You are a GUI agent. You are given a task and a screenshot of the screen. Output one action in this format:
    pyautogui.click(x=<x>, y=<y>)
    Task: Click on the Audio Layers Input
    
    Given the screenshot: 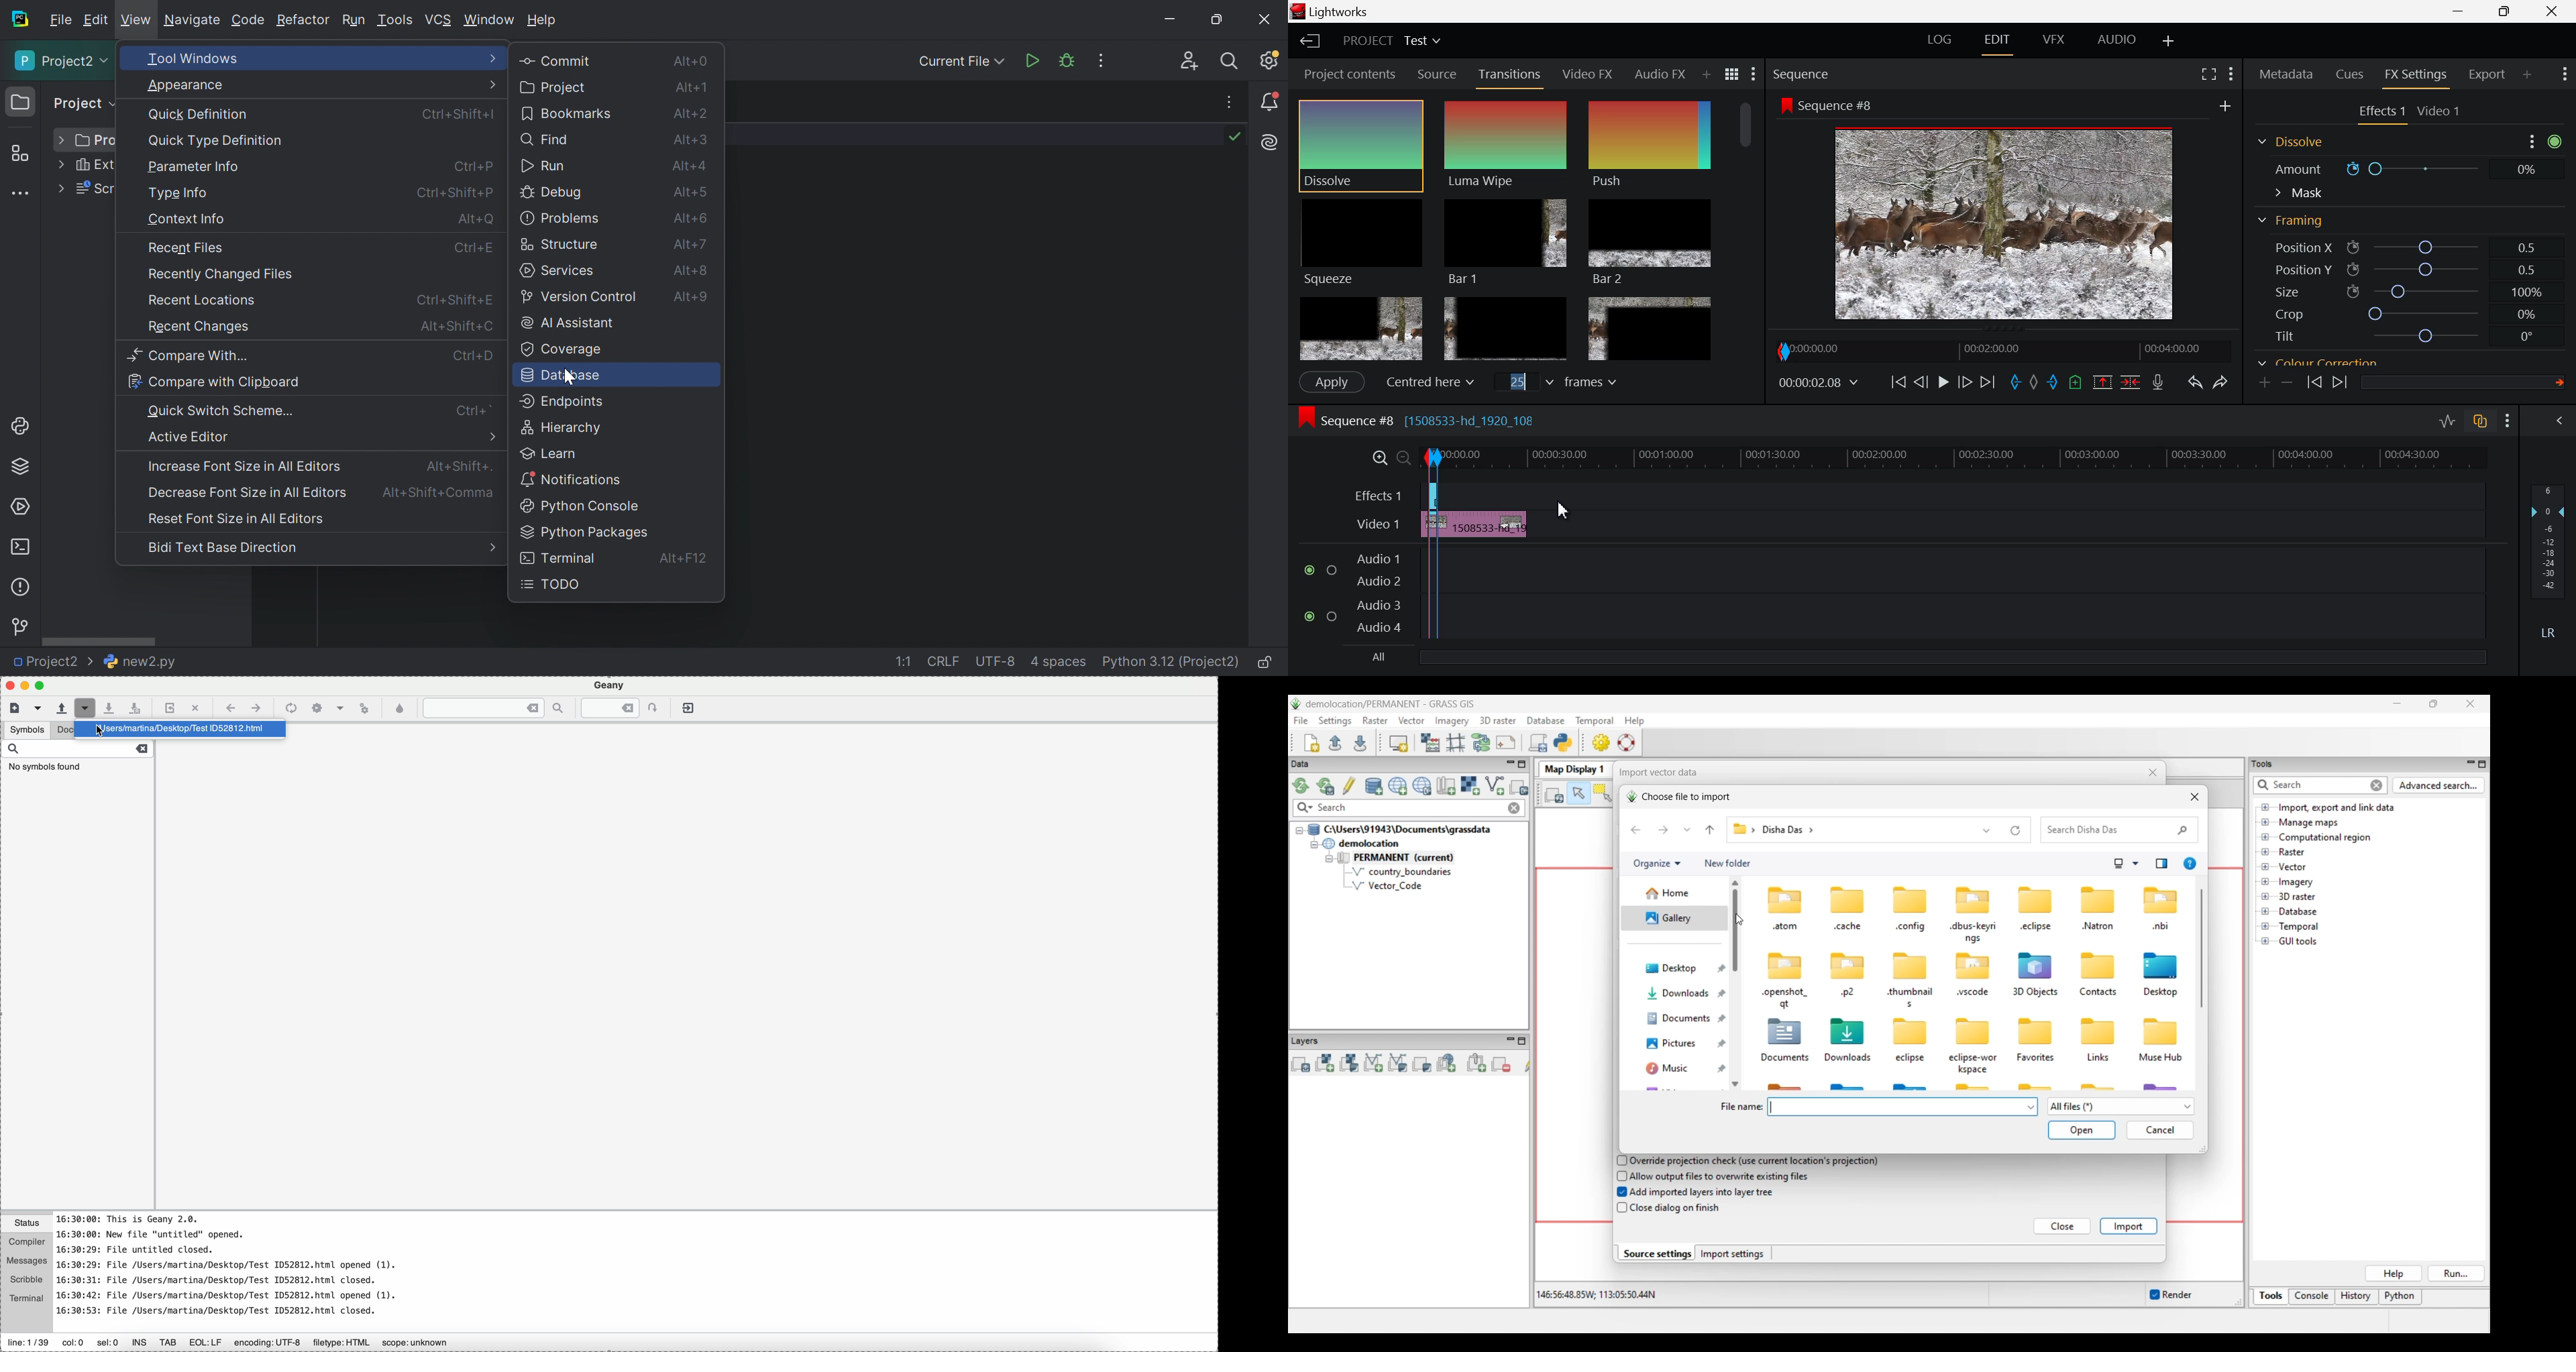 What is the action you would take?
    pyautogui.click(x=1361, y=592)
    